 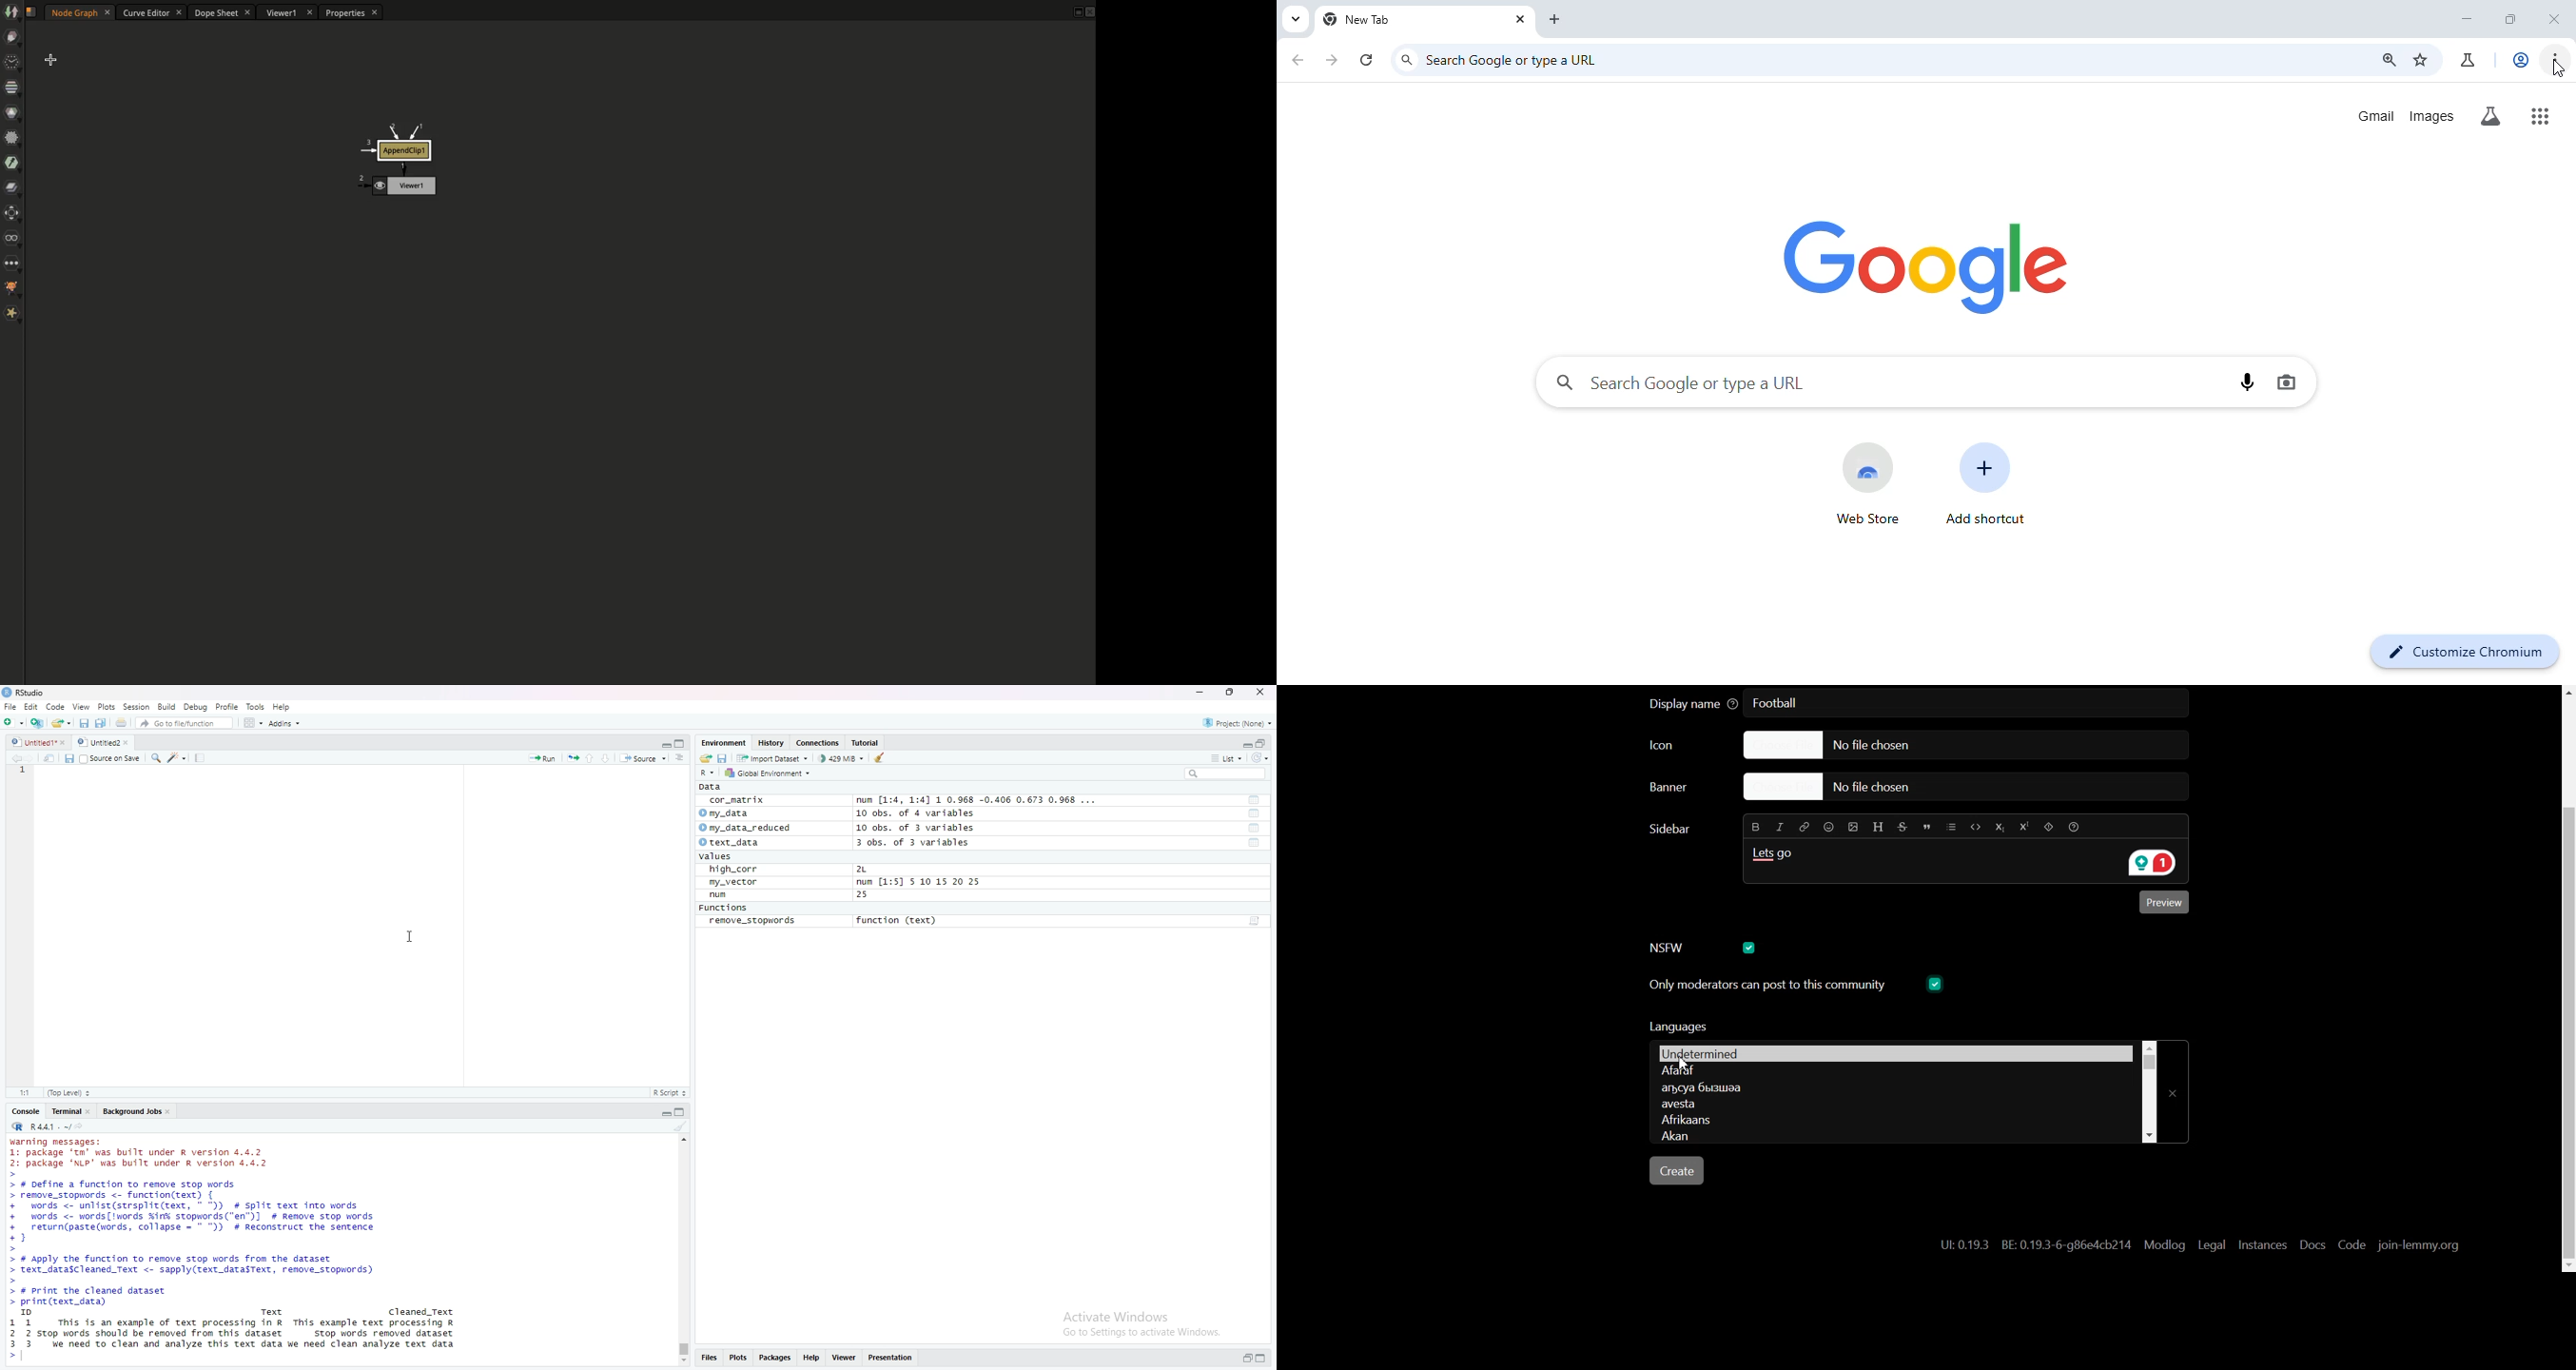 I want to click on Strikethrough, so click(x=1904, y=826).